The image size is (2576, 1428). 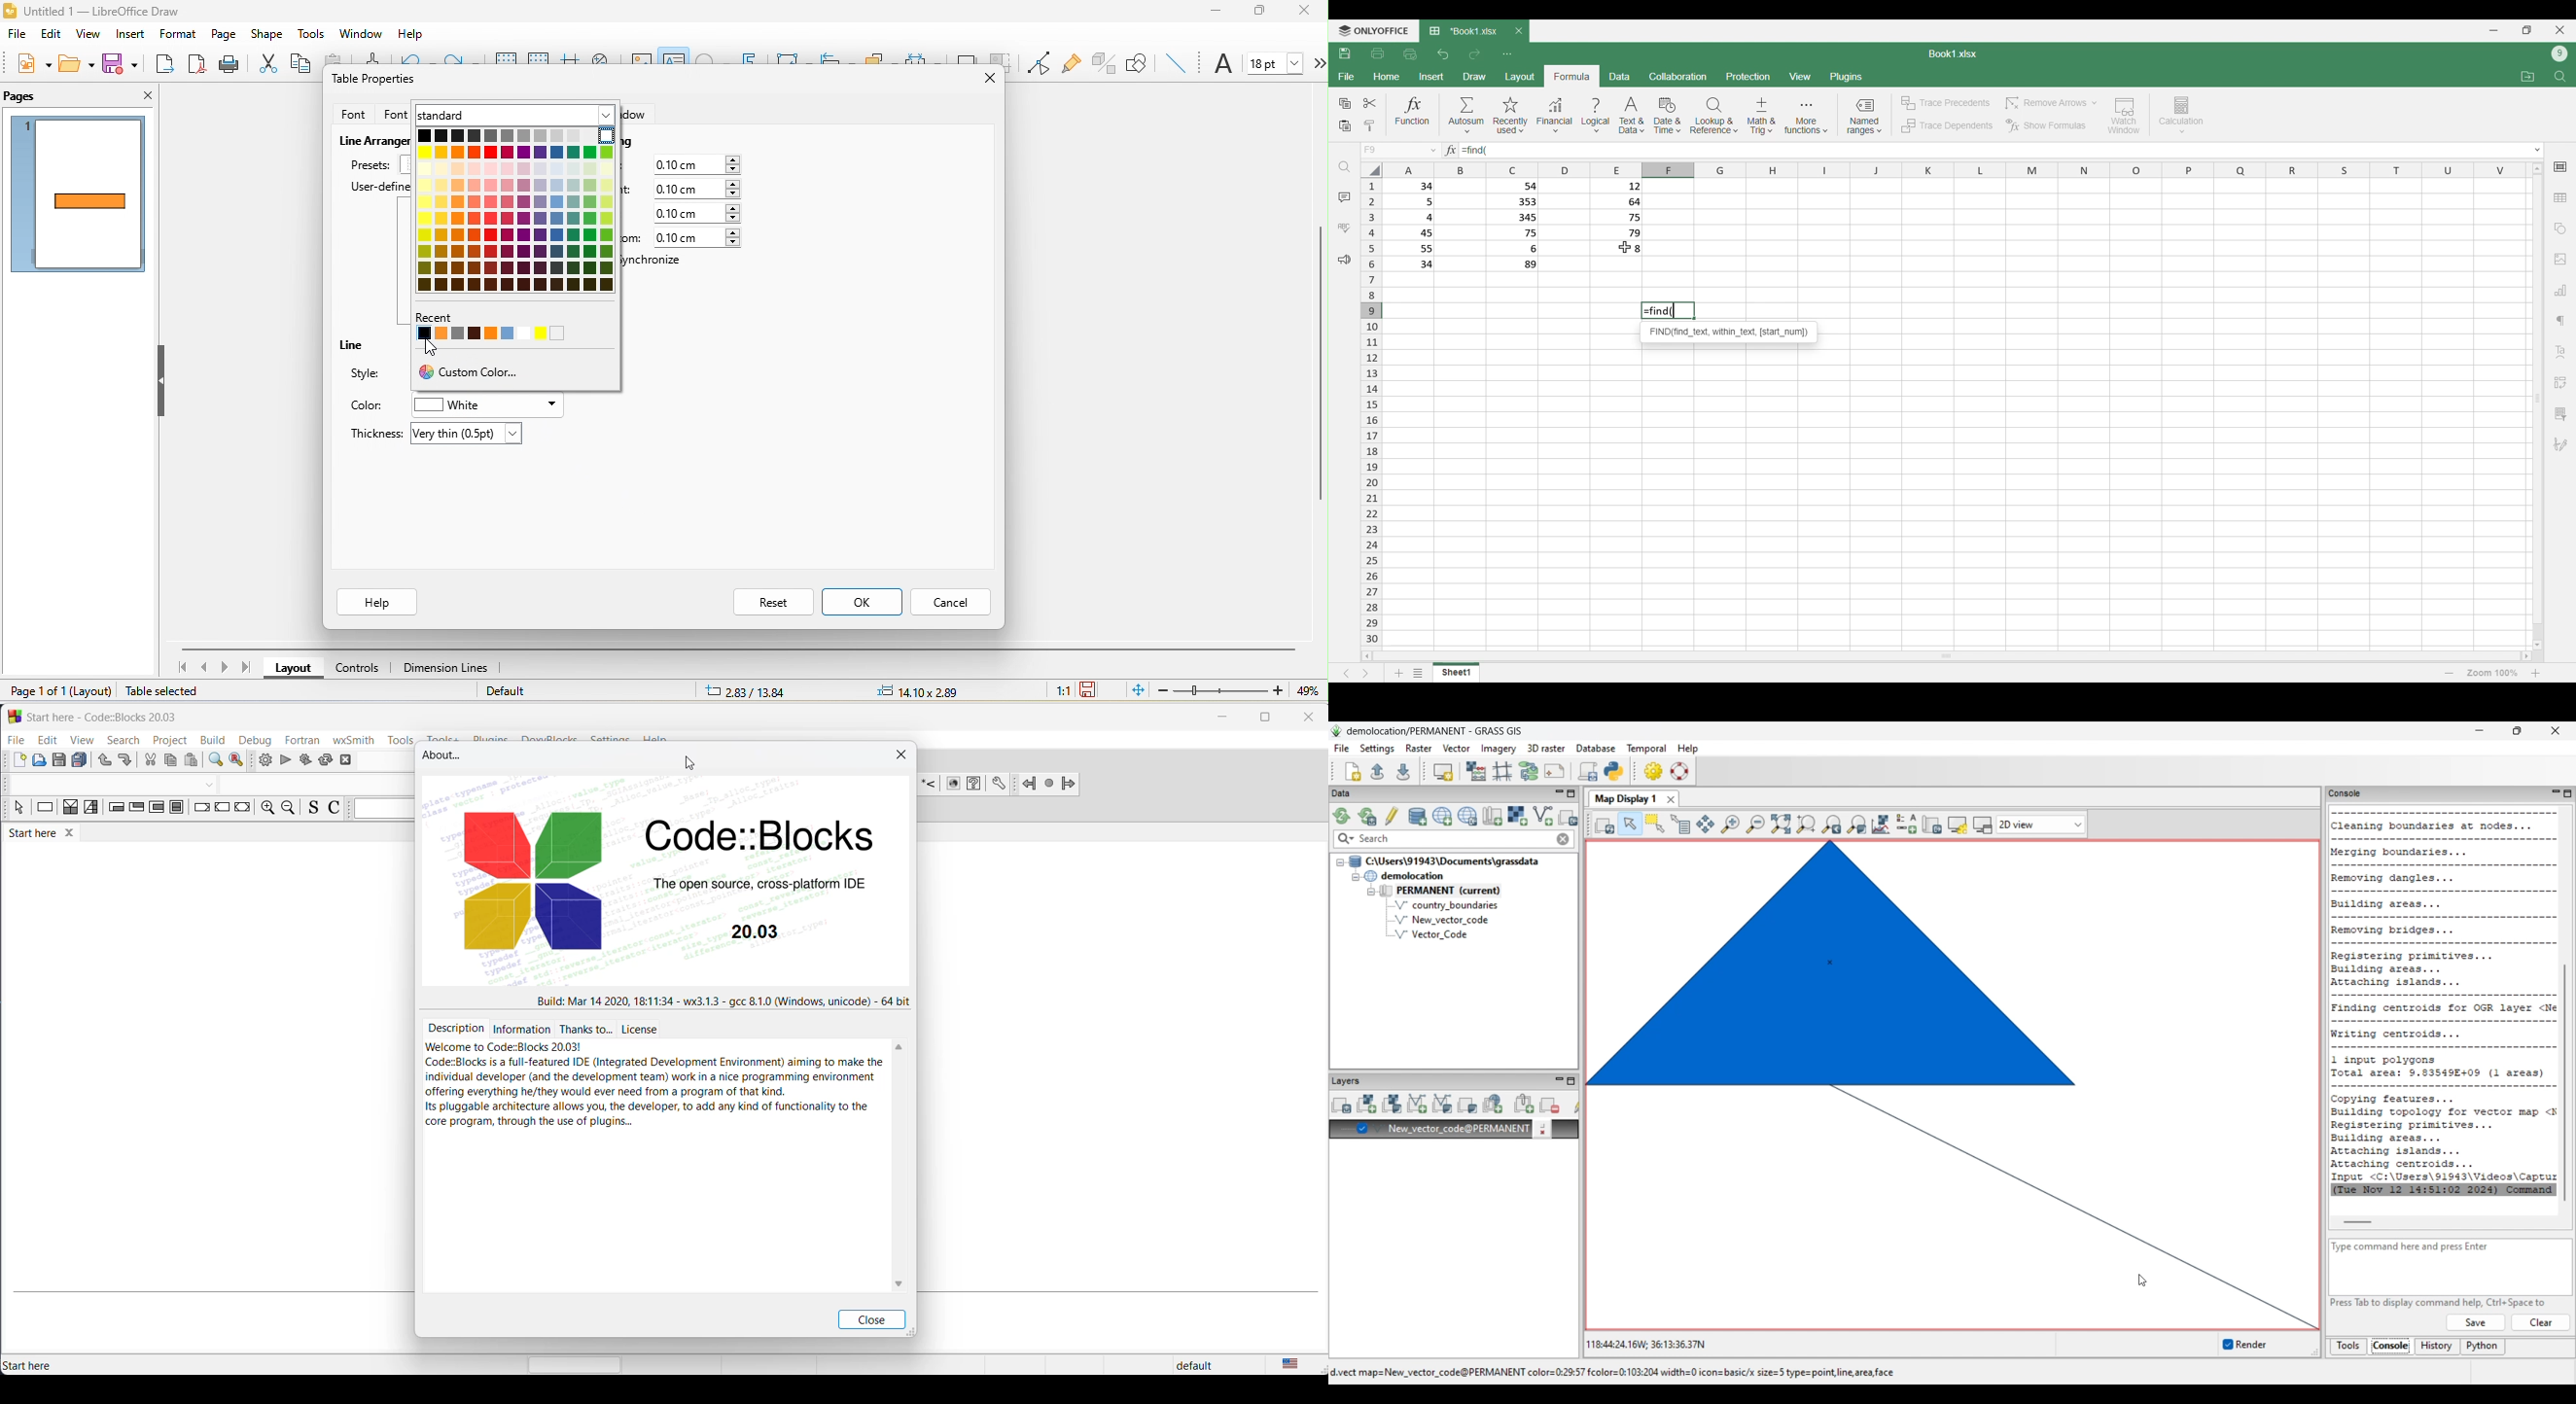 I want to click on close, so click(x=984, y=75).